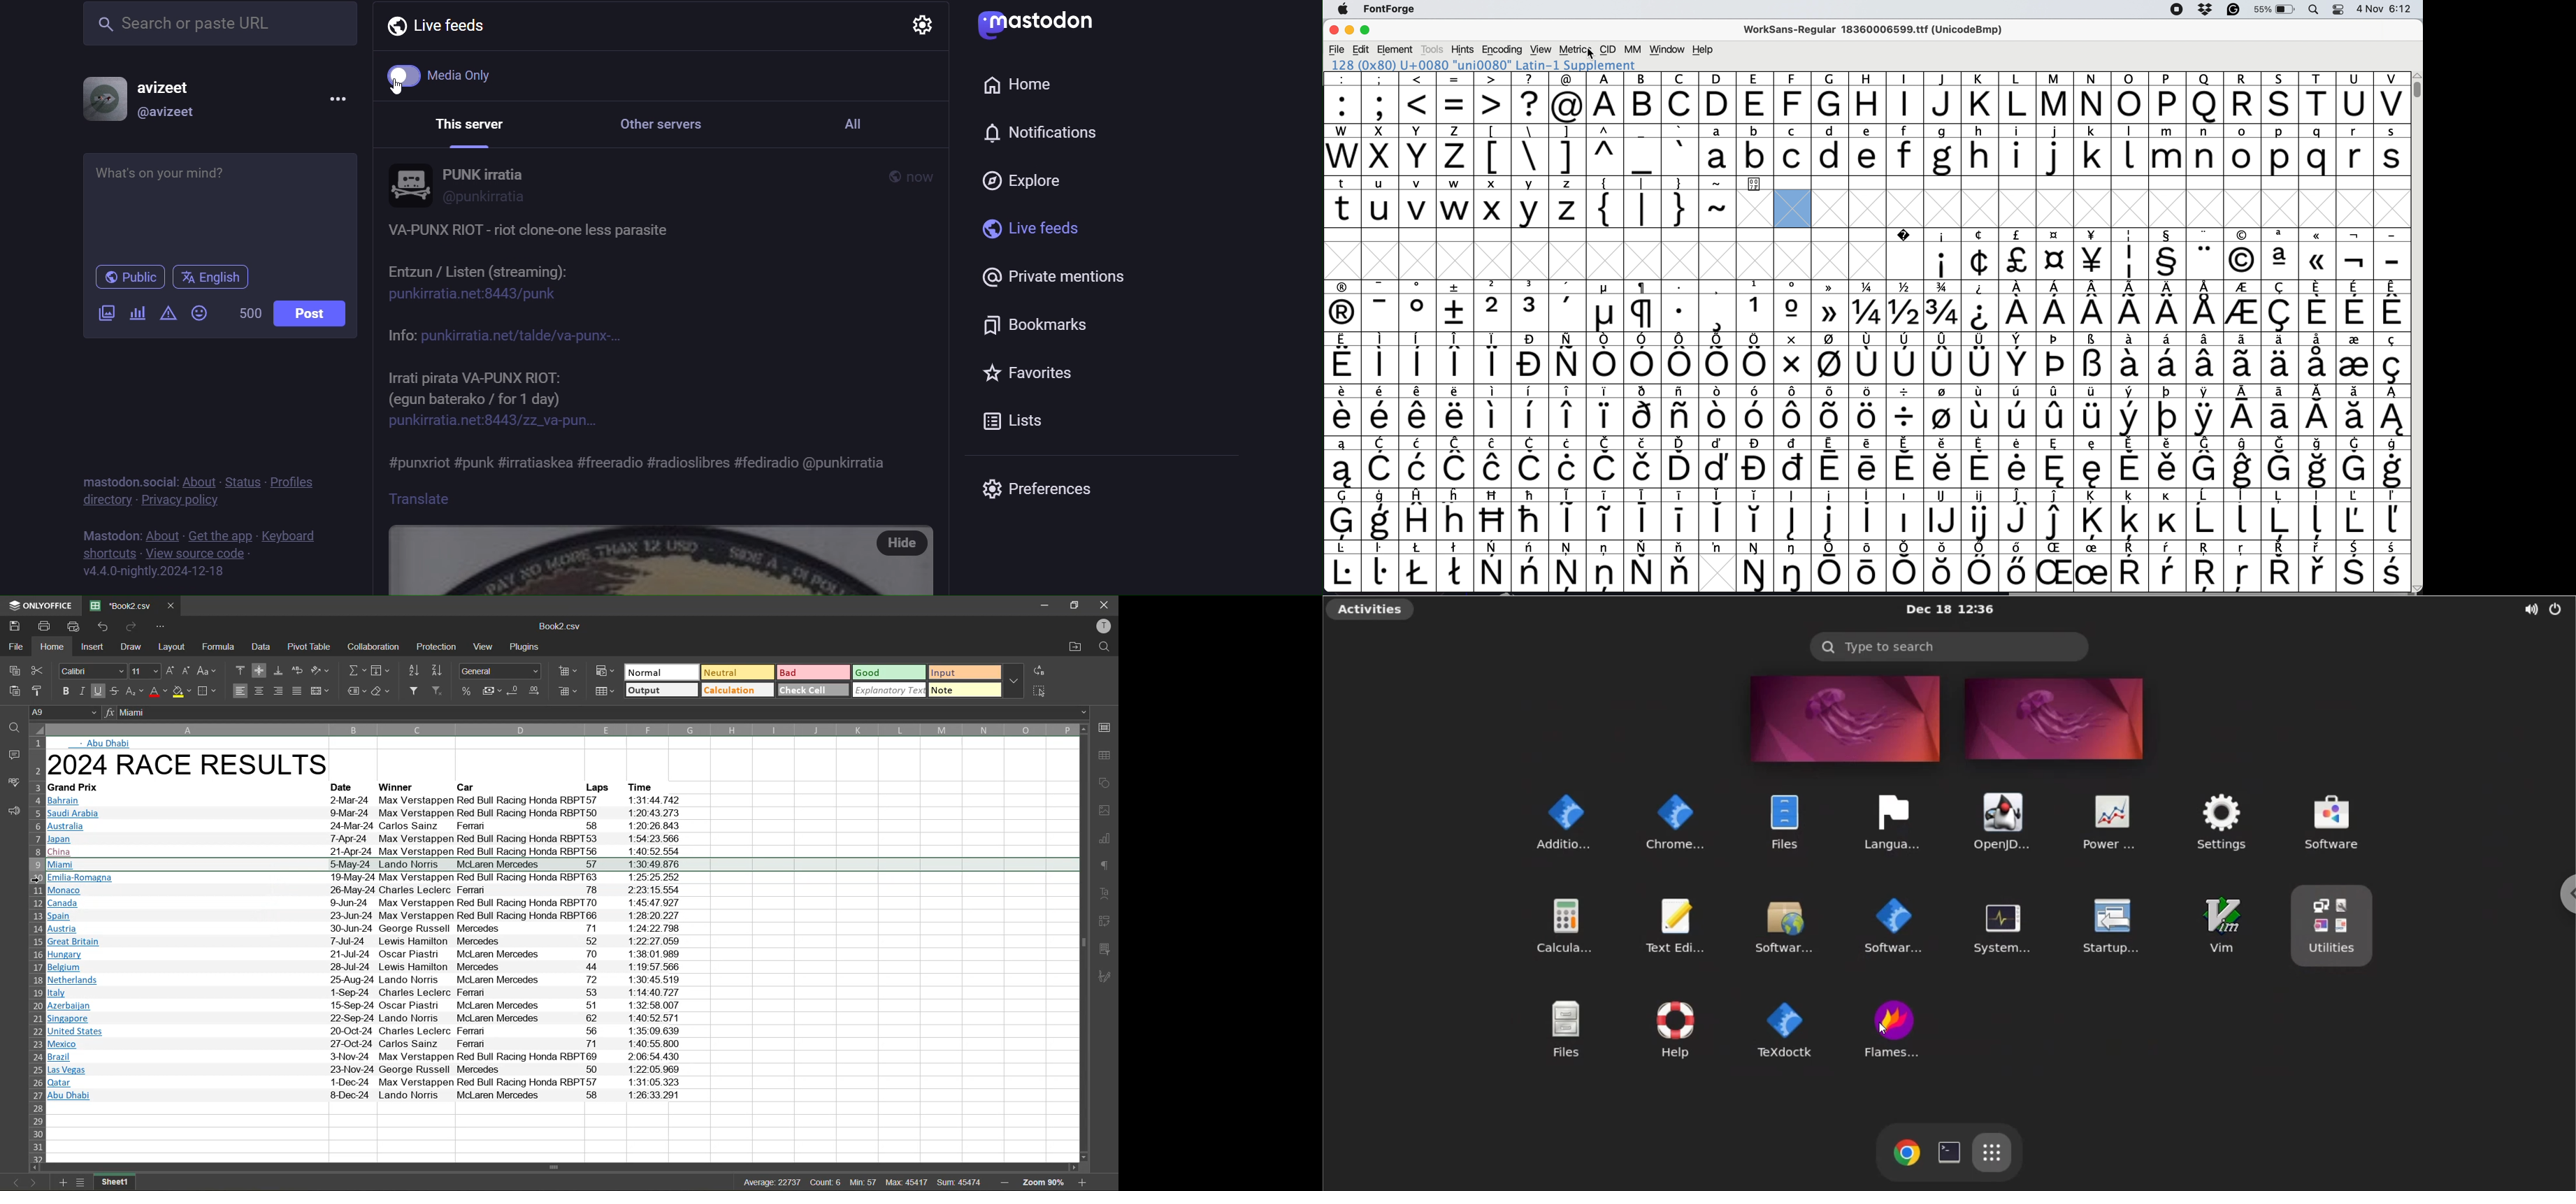 The height and width of the screenshot is (1204, 2576). I want to click on text, so click(1868, 131).